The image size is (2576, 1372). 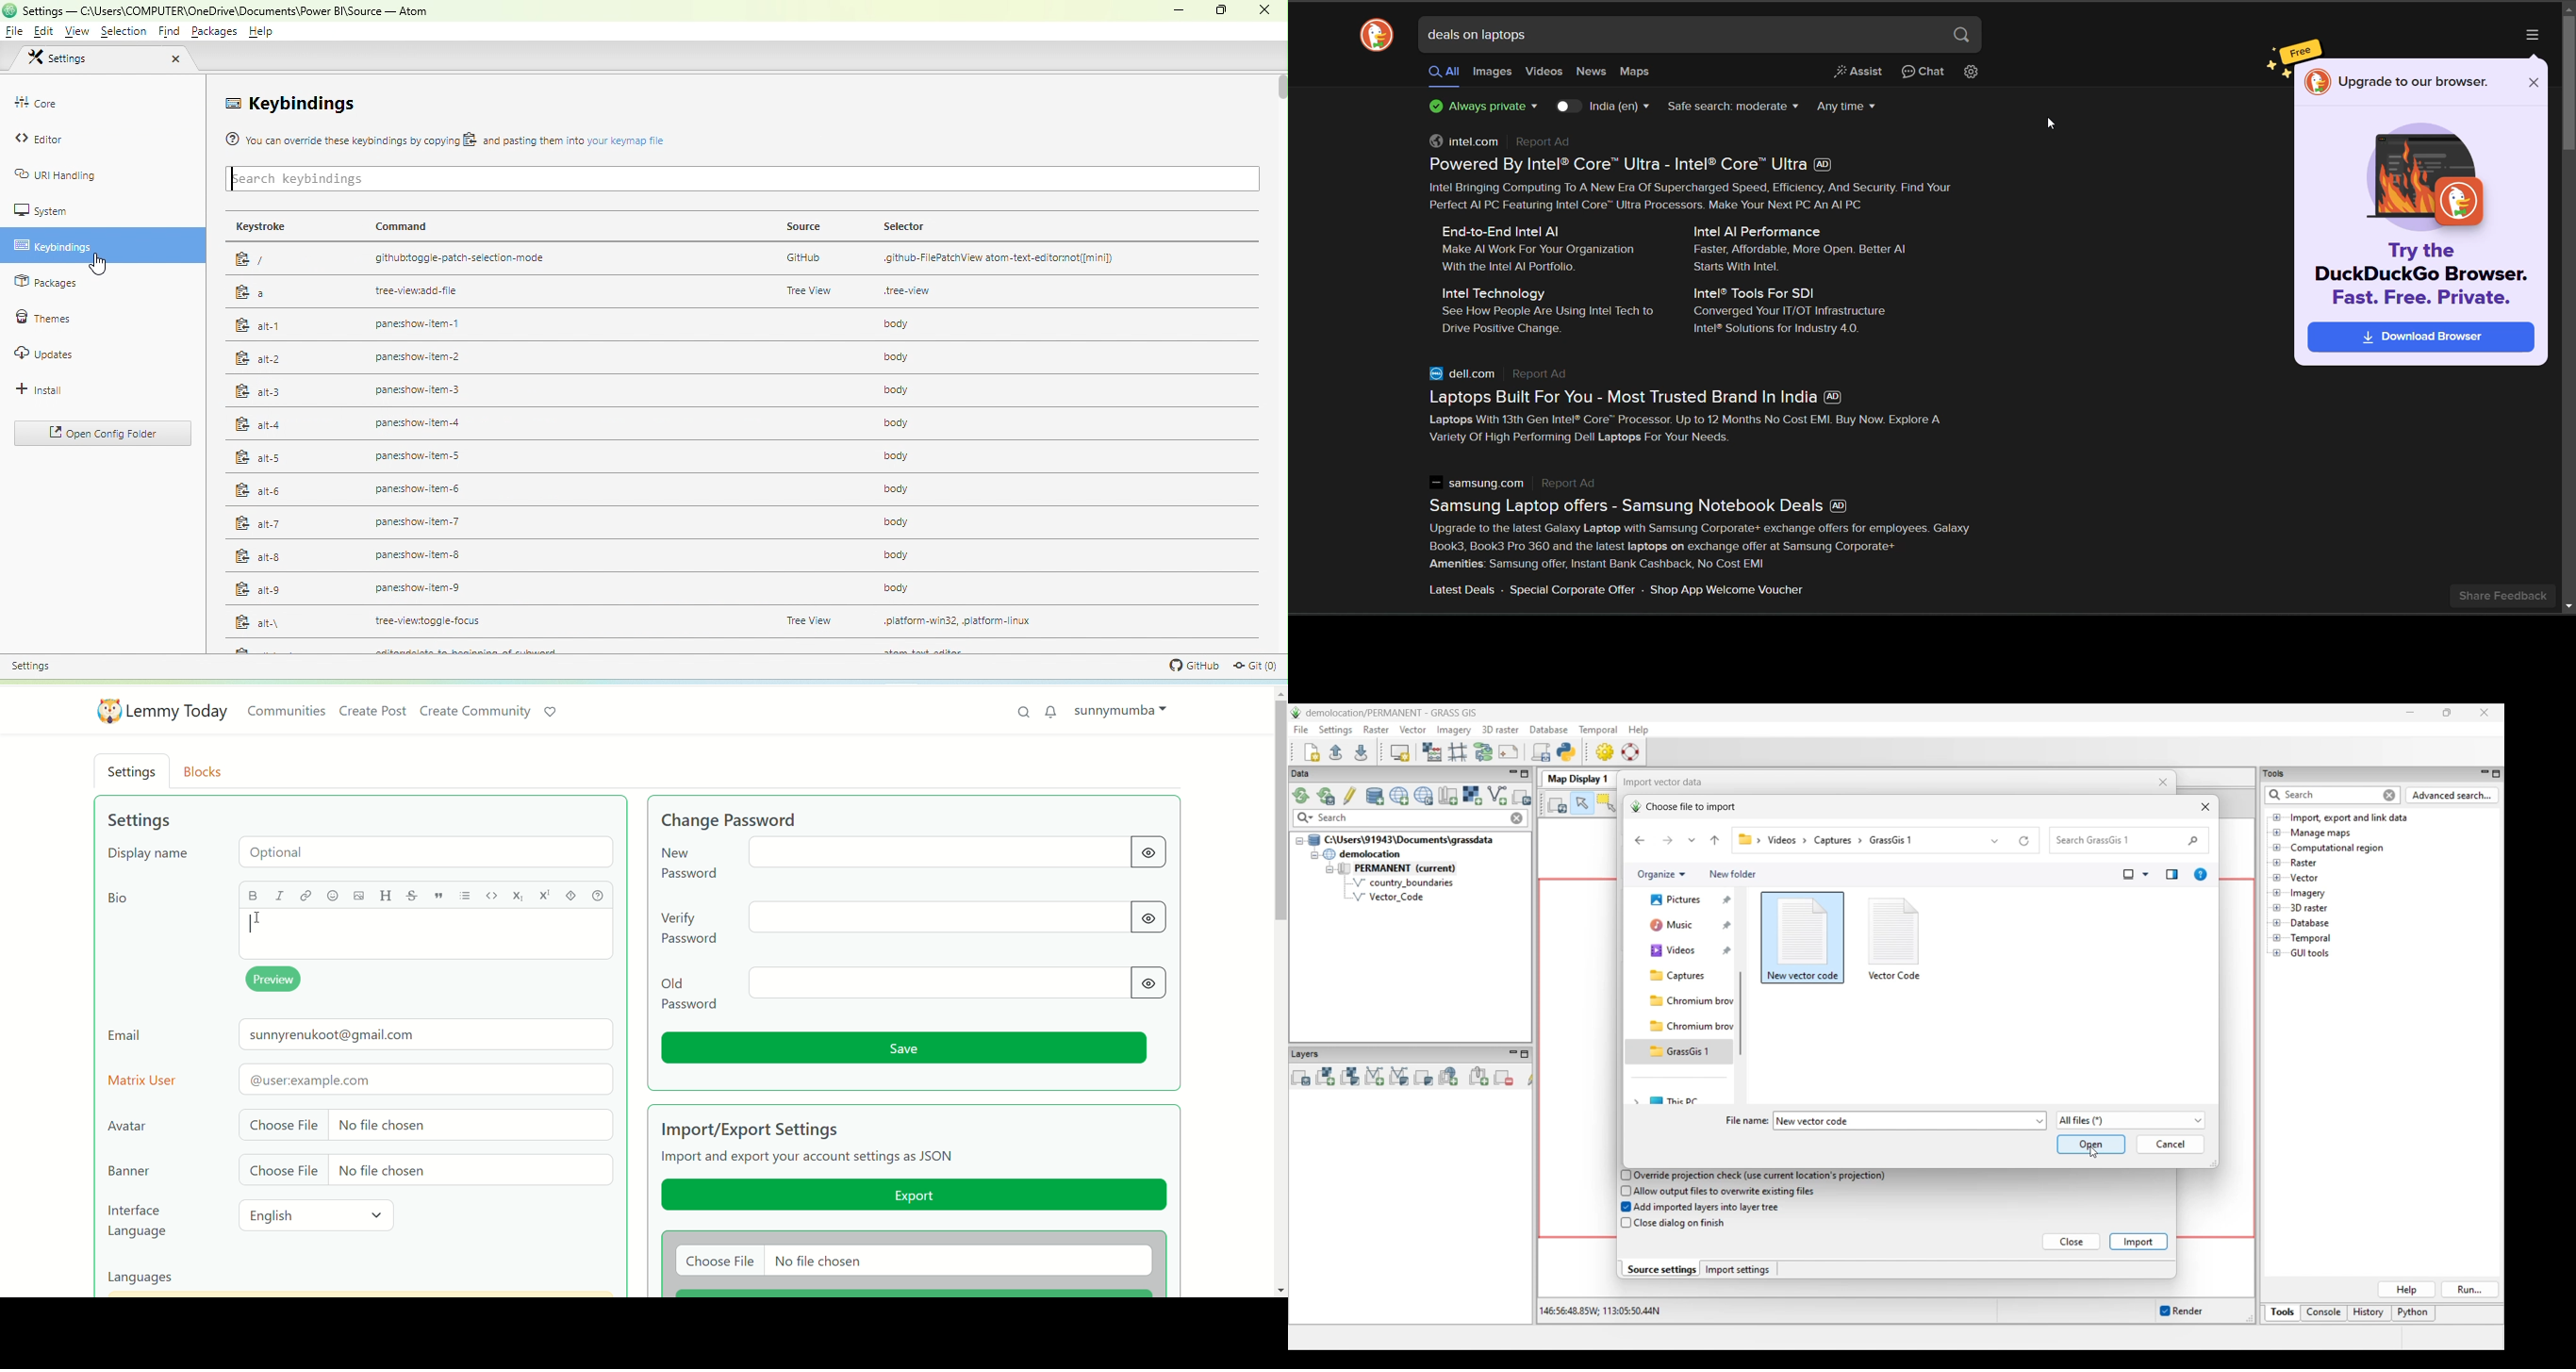 What do you see at coordinates (477, 711) in the screenshot?
I see `create community` at bounding box center [477, 711].